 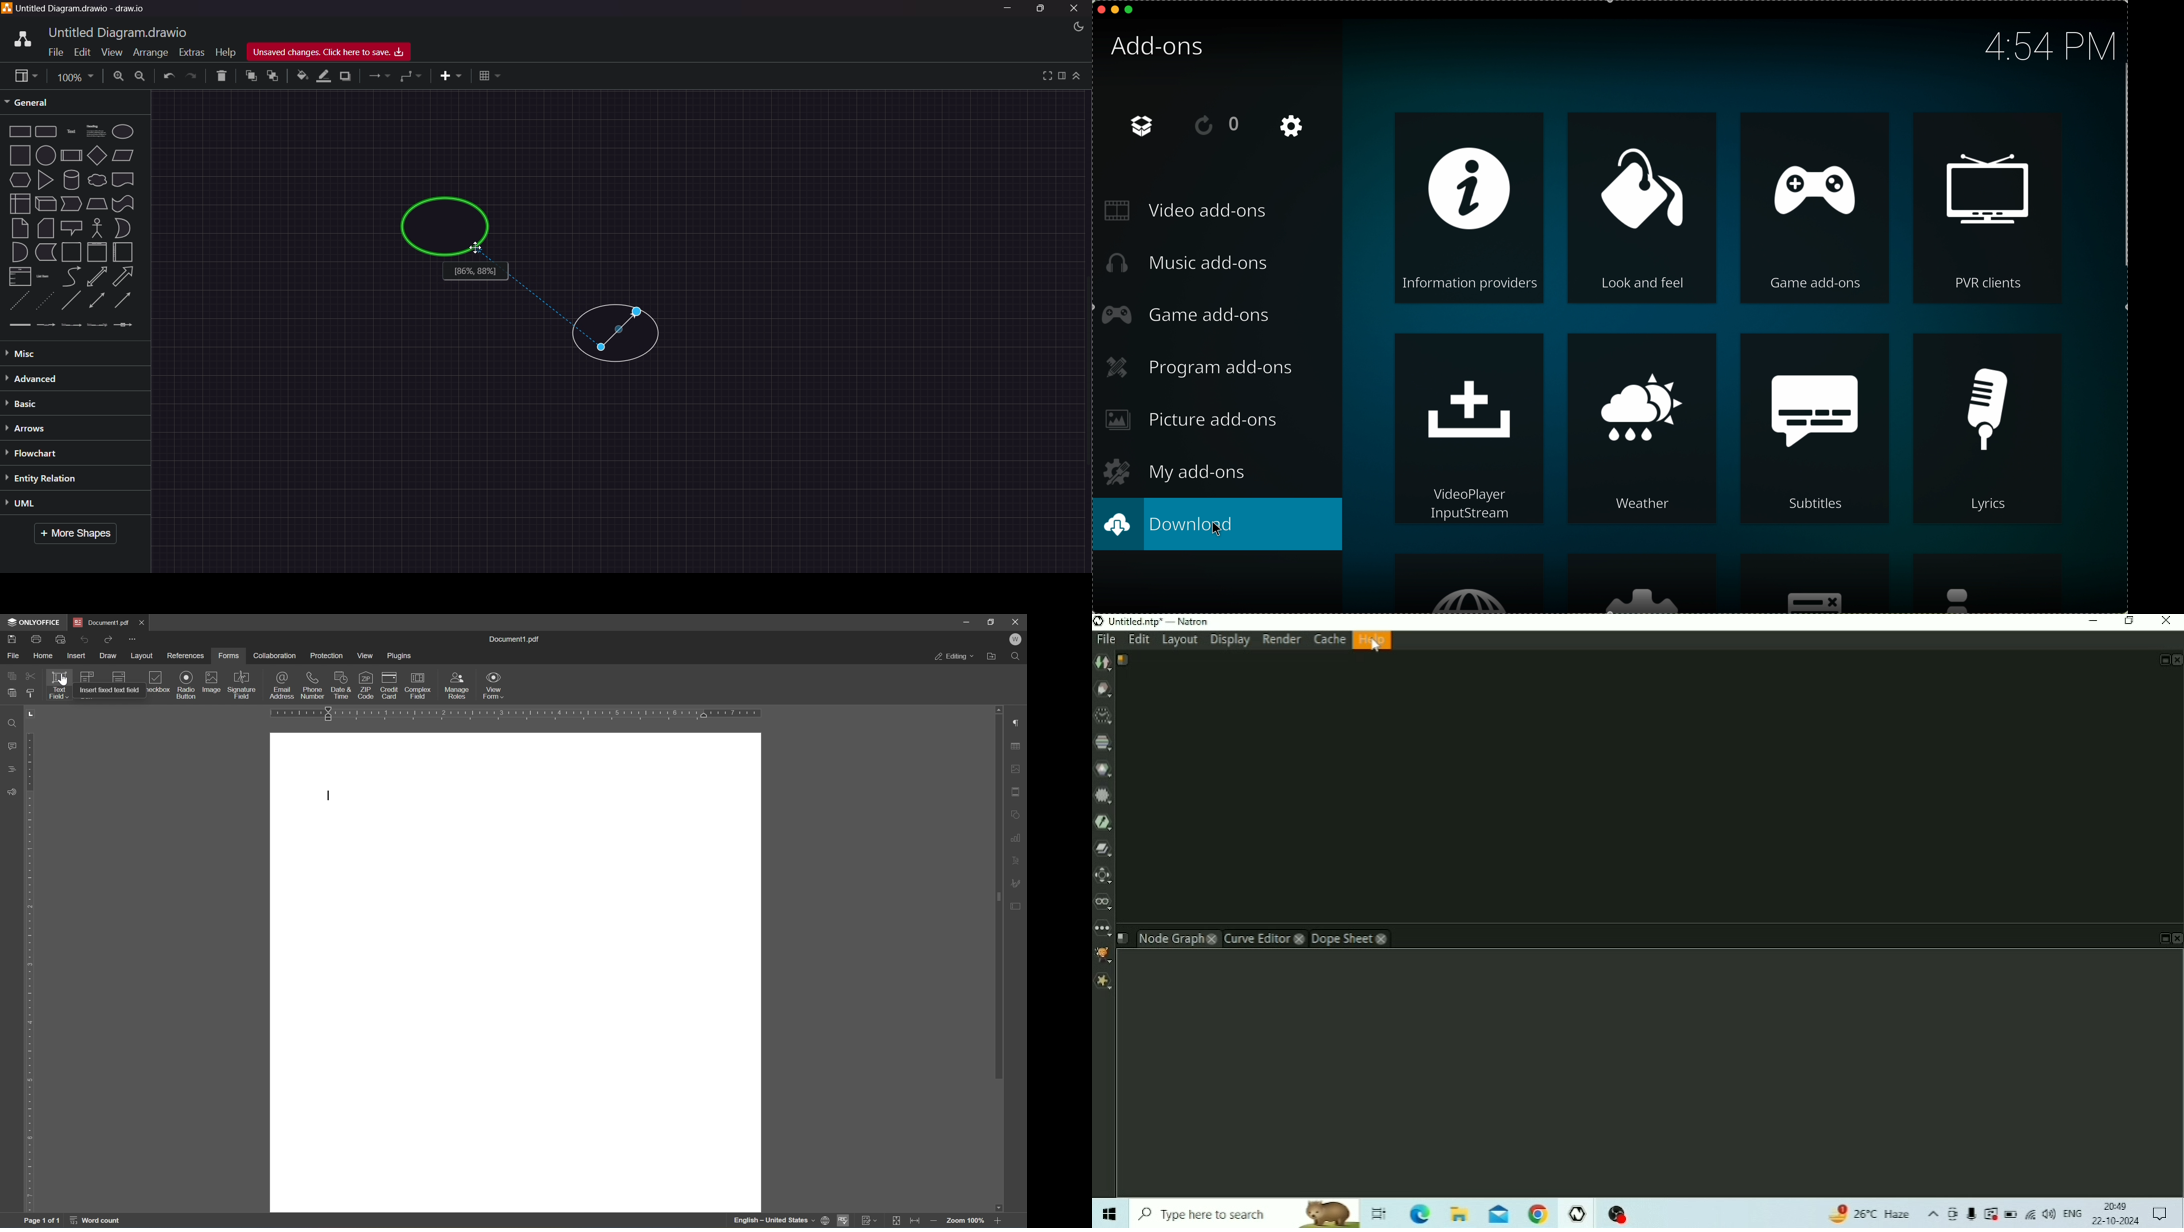 What do you see at coordinates (327, 655) in the screenshot?
I see `protection` at bounding box center [327, 655].